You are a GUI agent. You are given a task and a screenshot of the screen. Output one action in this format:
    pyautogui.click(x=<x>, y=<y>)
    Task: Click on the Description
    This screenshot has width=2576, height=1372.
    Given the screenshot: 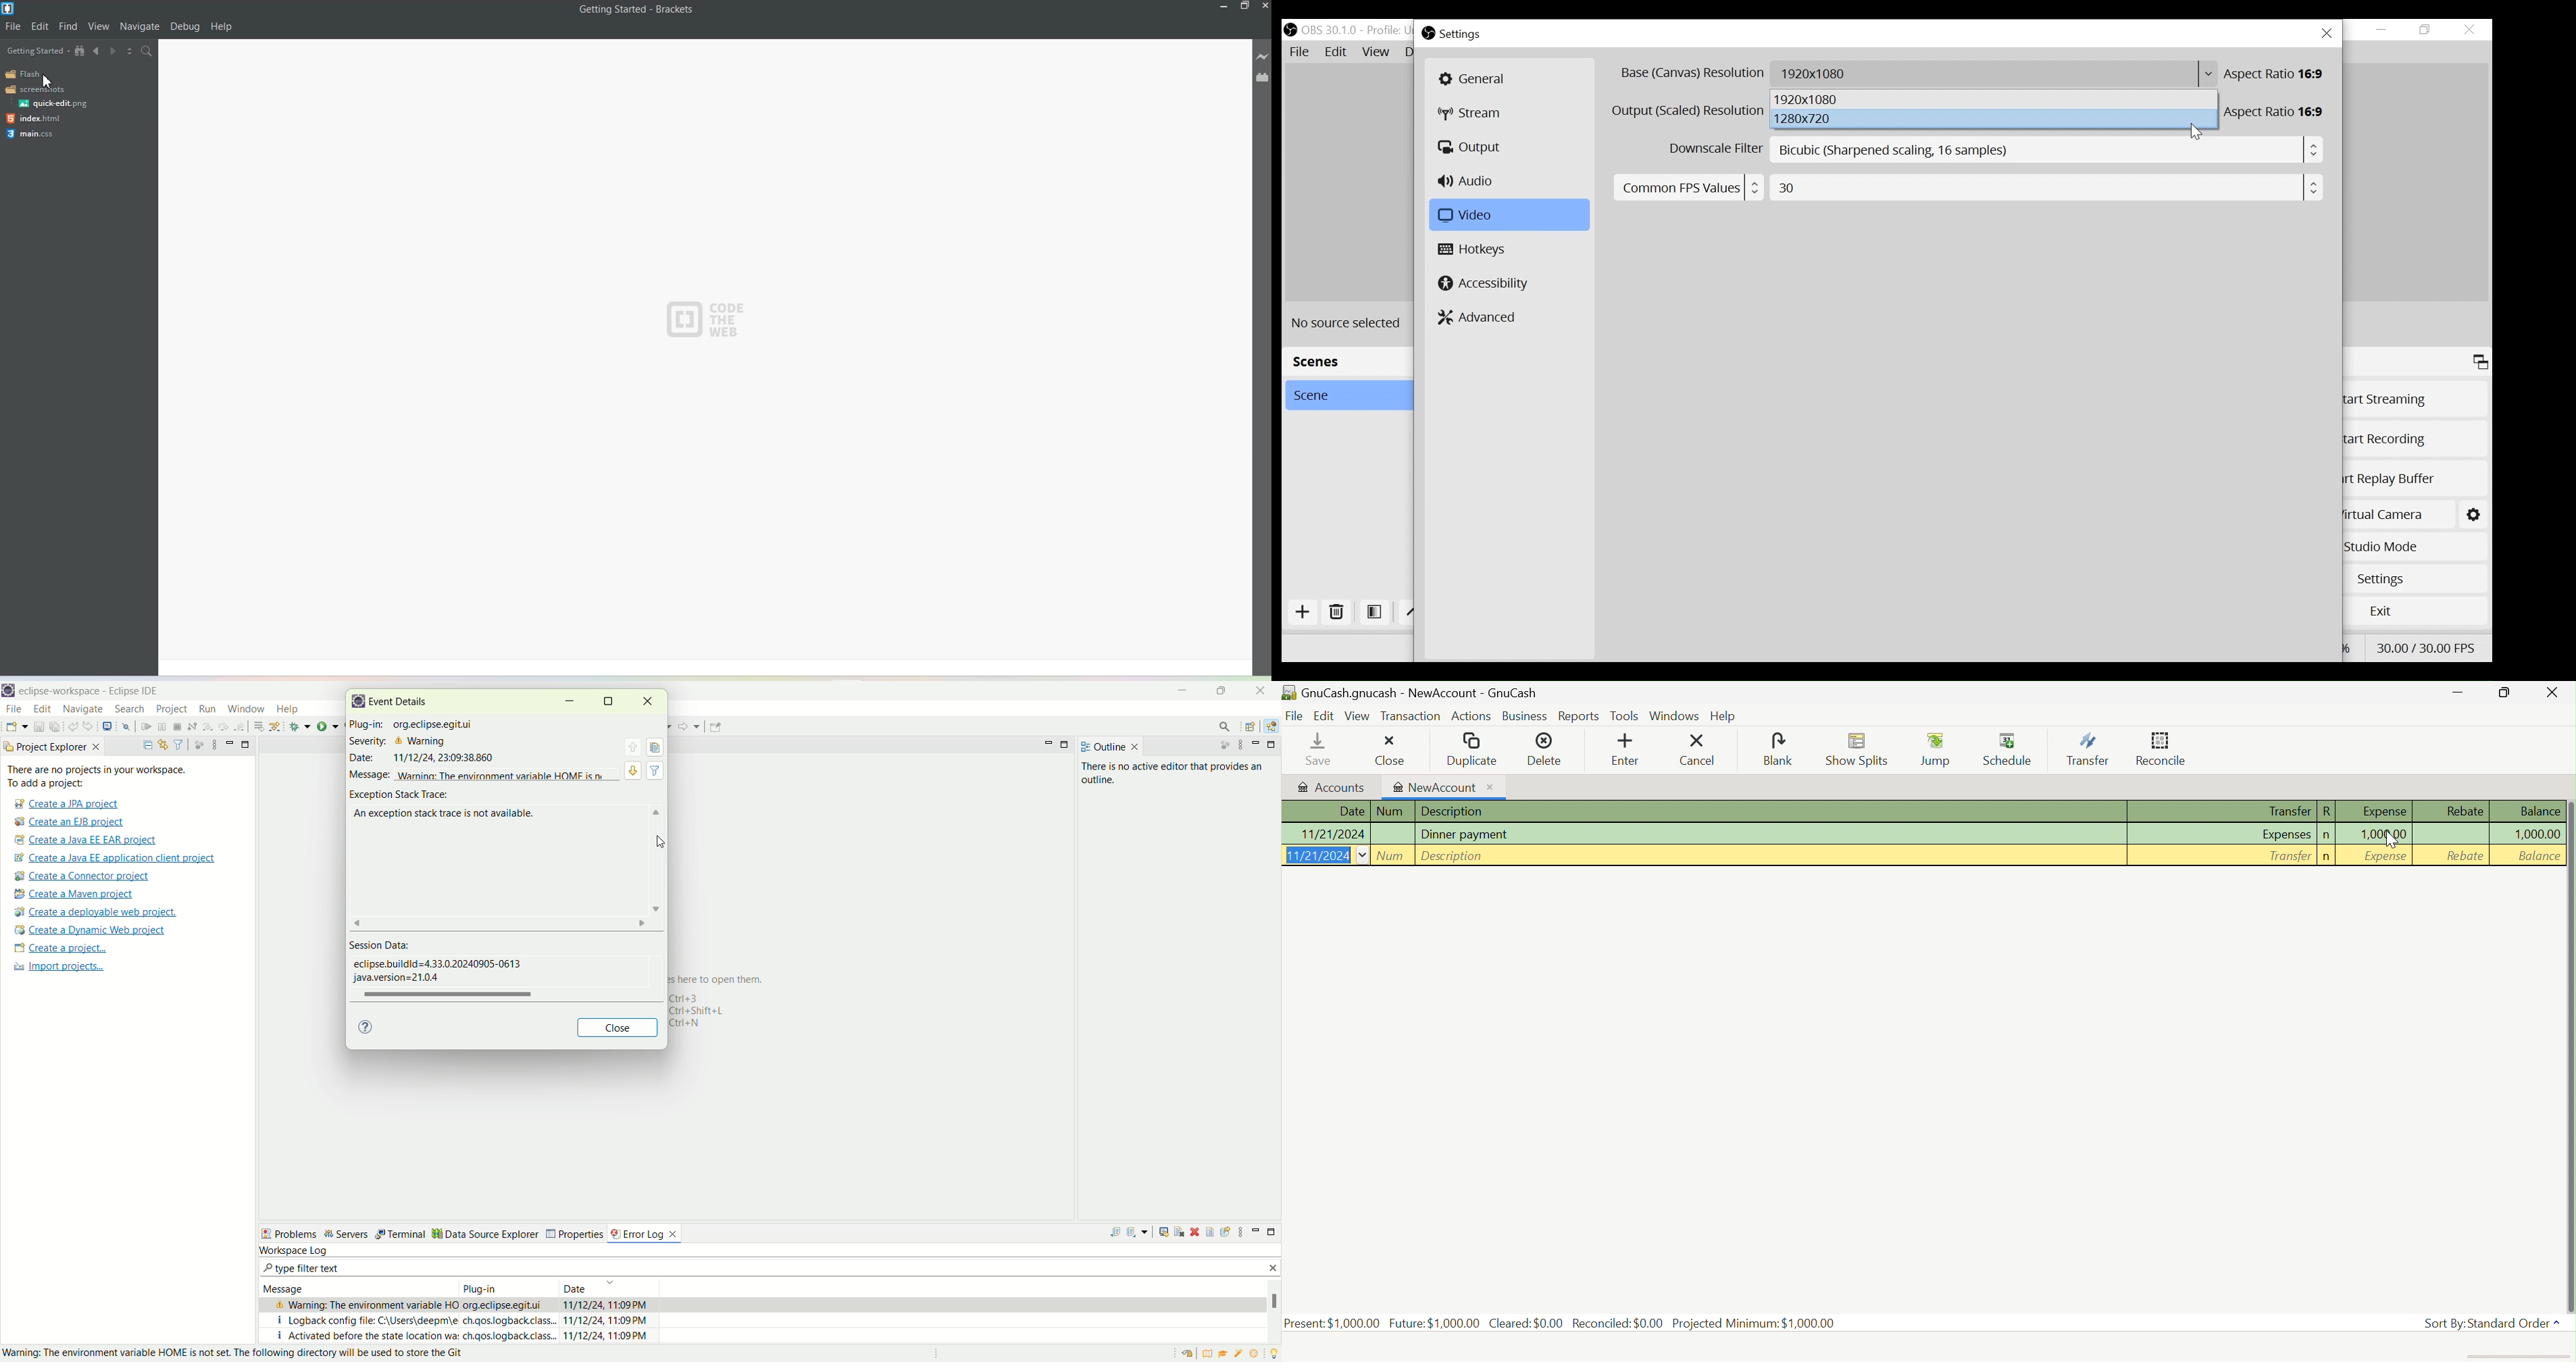 What is the action you would take?
    pyautogui.click(x=1455, y=811)
    